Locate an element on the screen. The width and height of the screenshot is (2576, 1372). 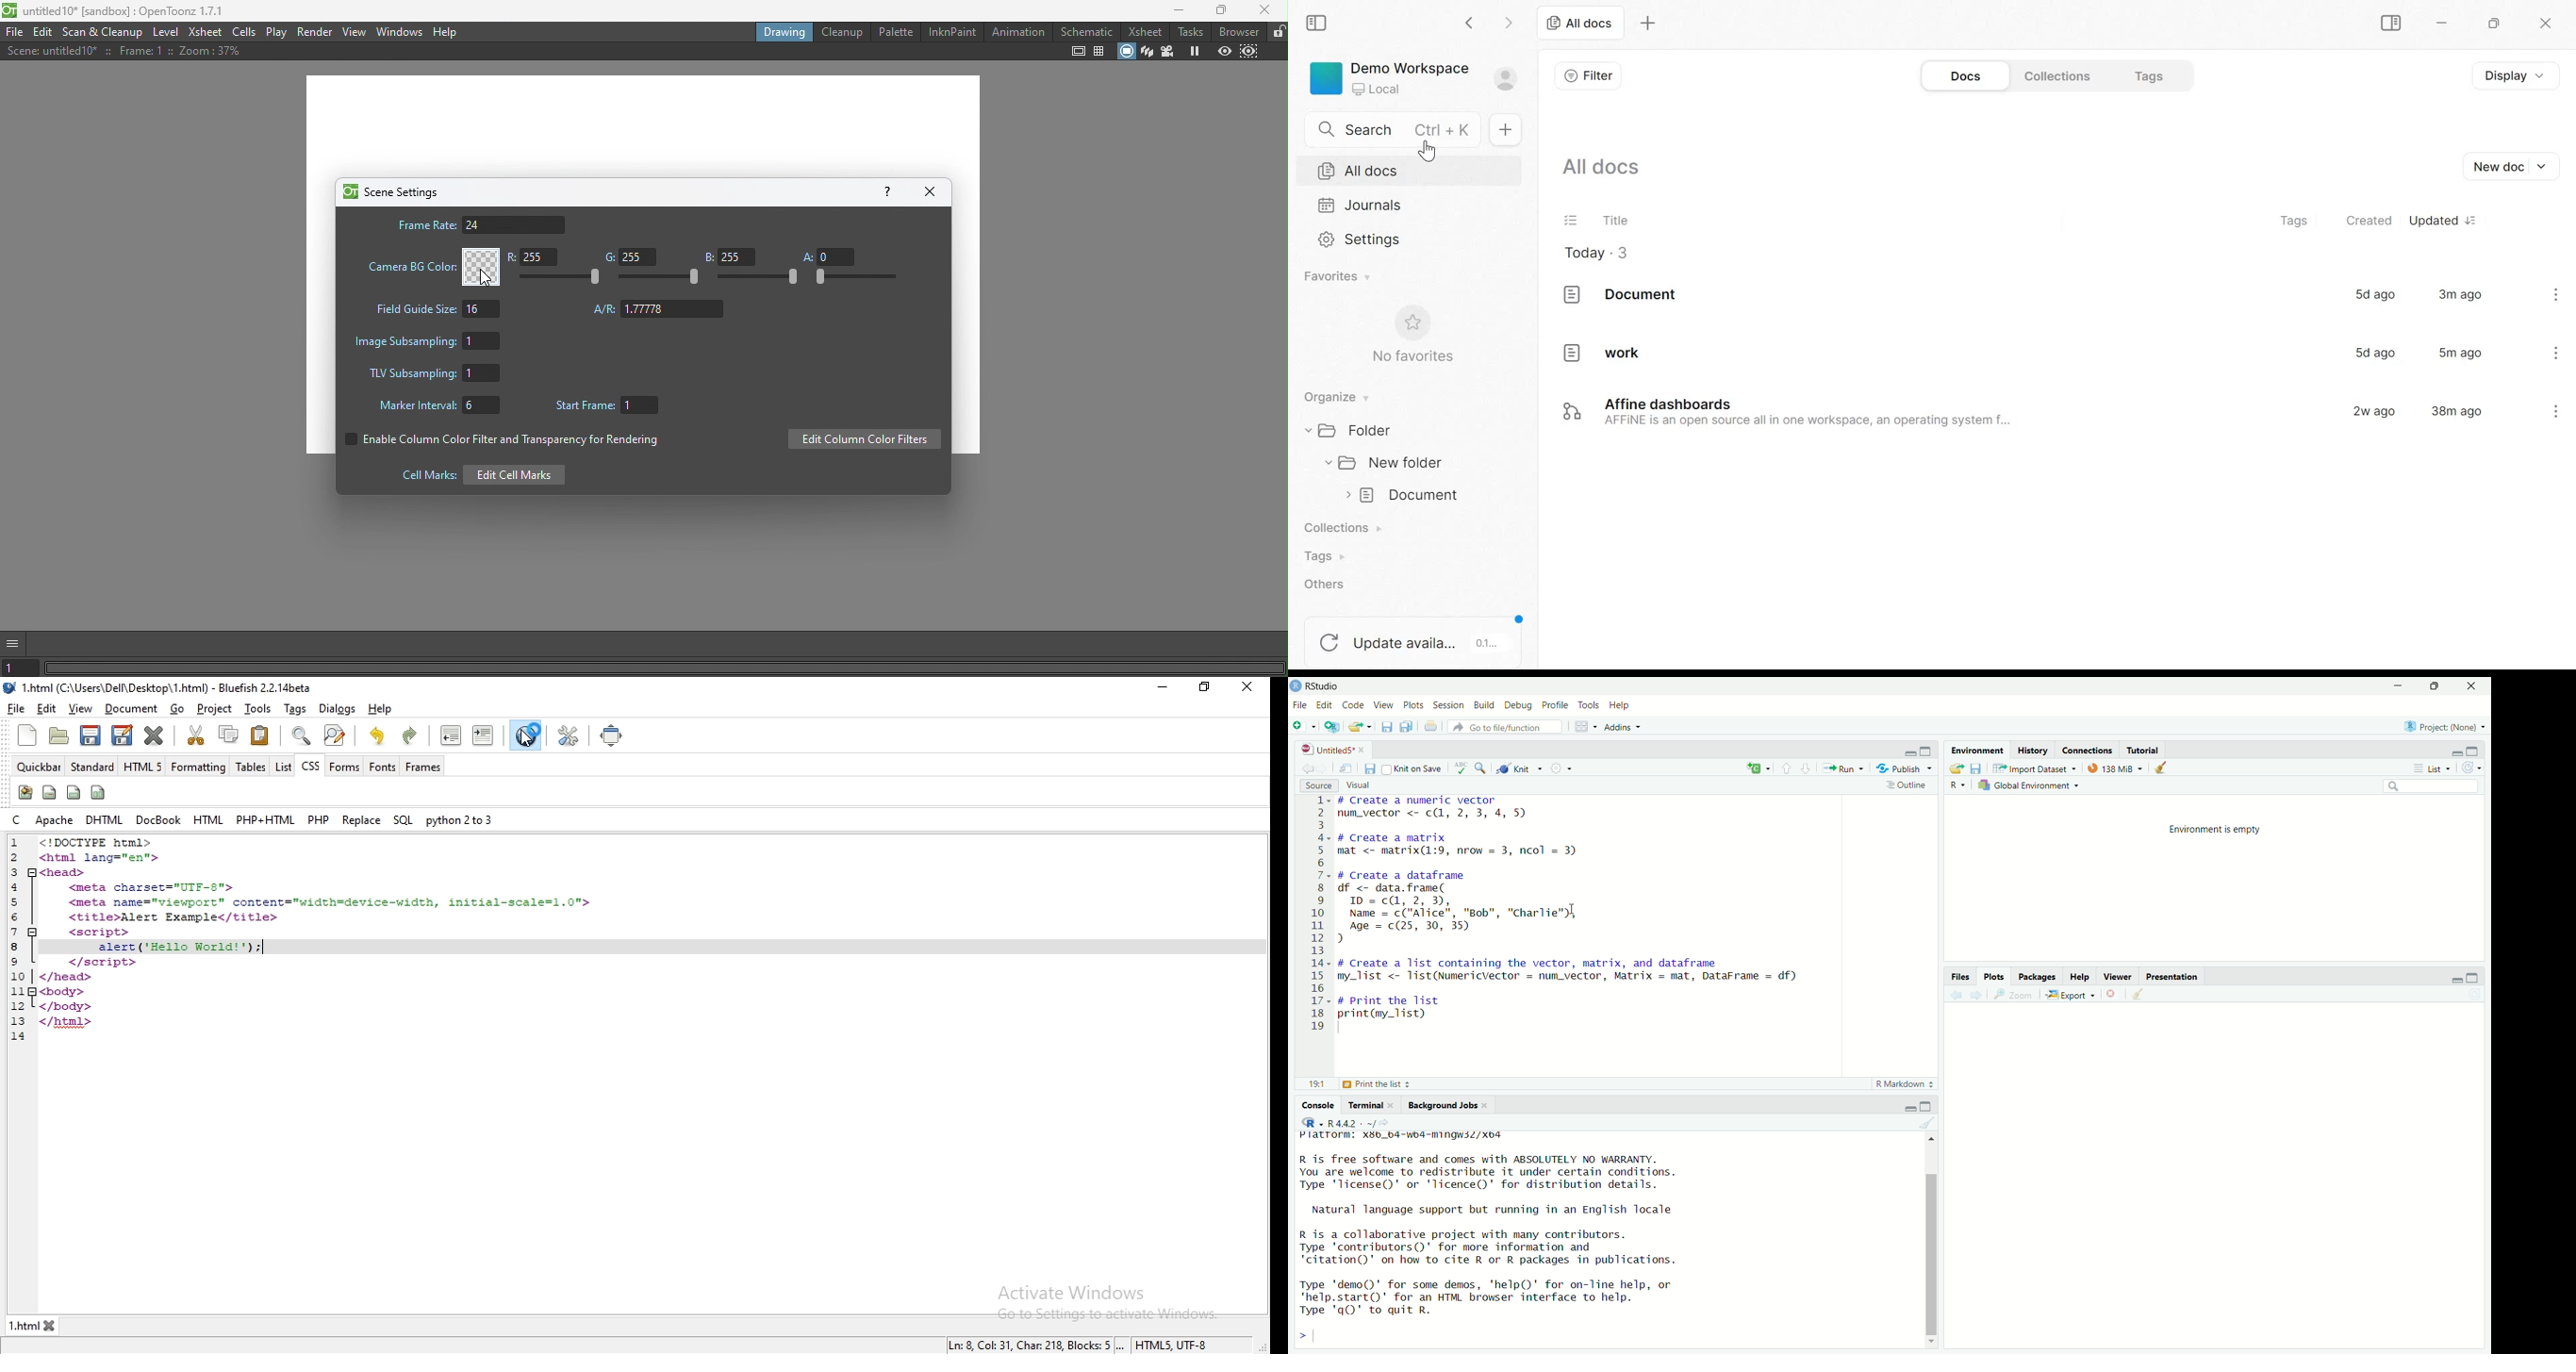
add is located at coordinates (1758, 769).